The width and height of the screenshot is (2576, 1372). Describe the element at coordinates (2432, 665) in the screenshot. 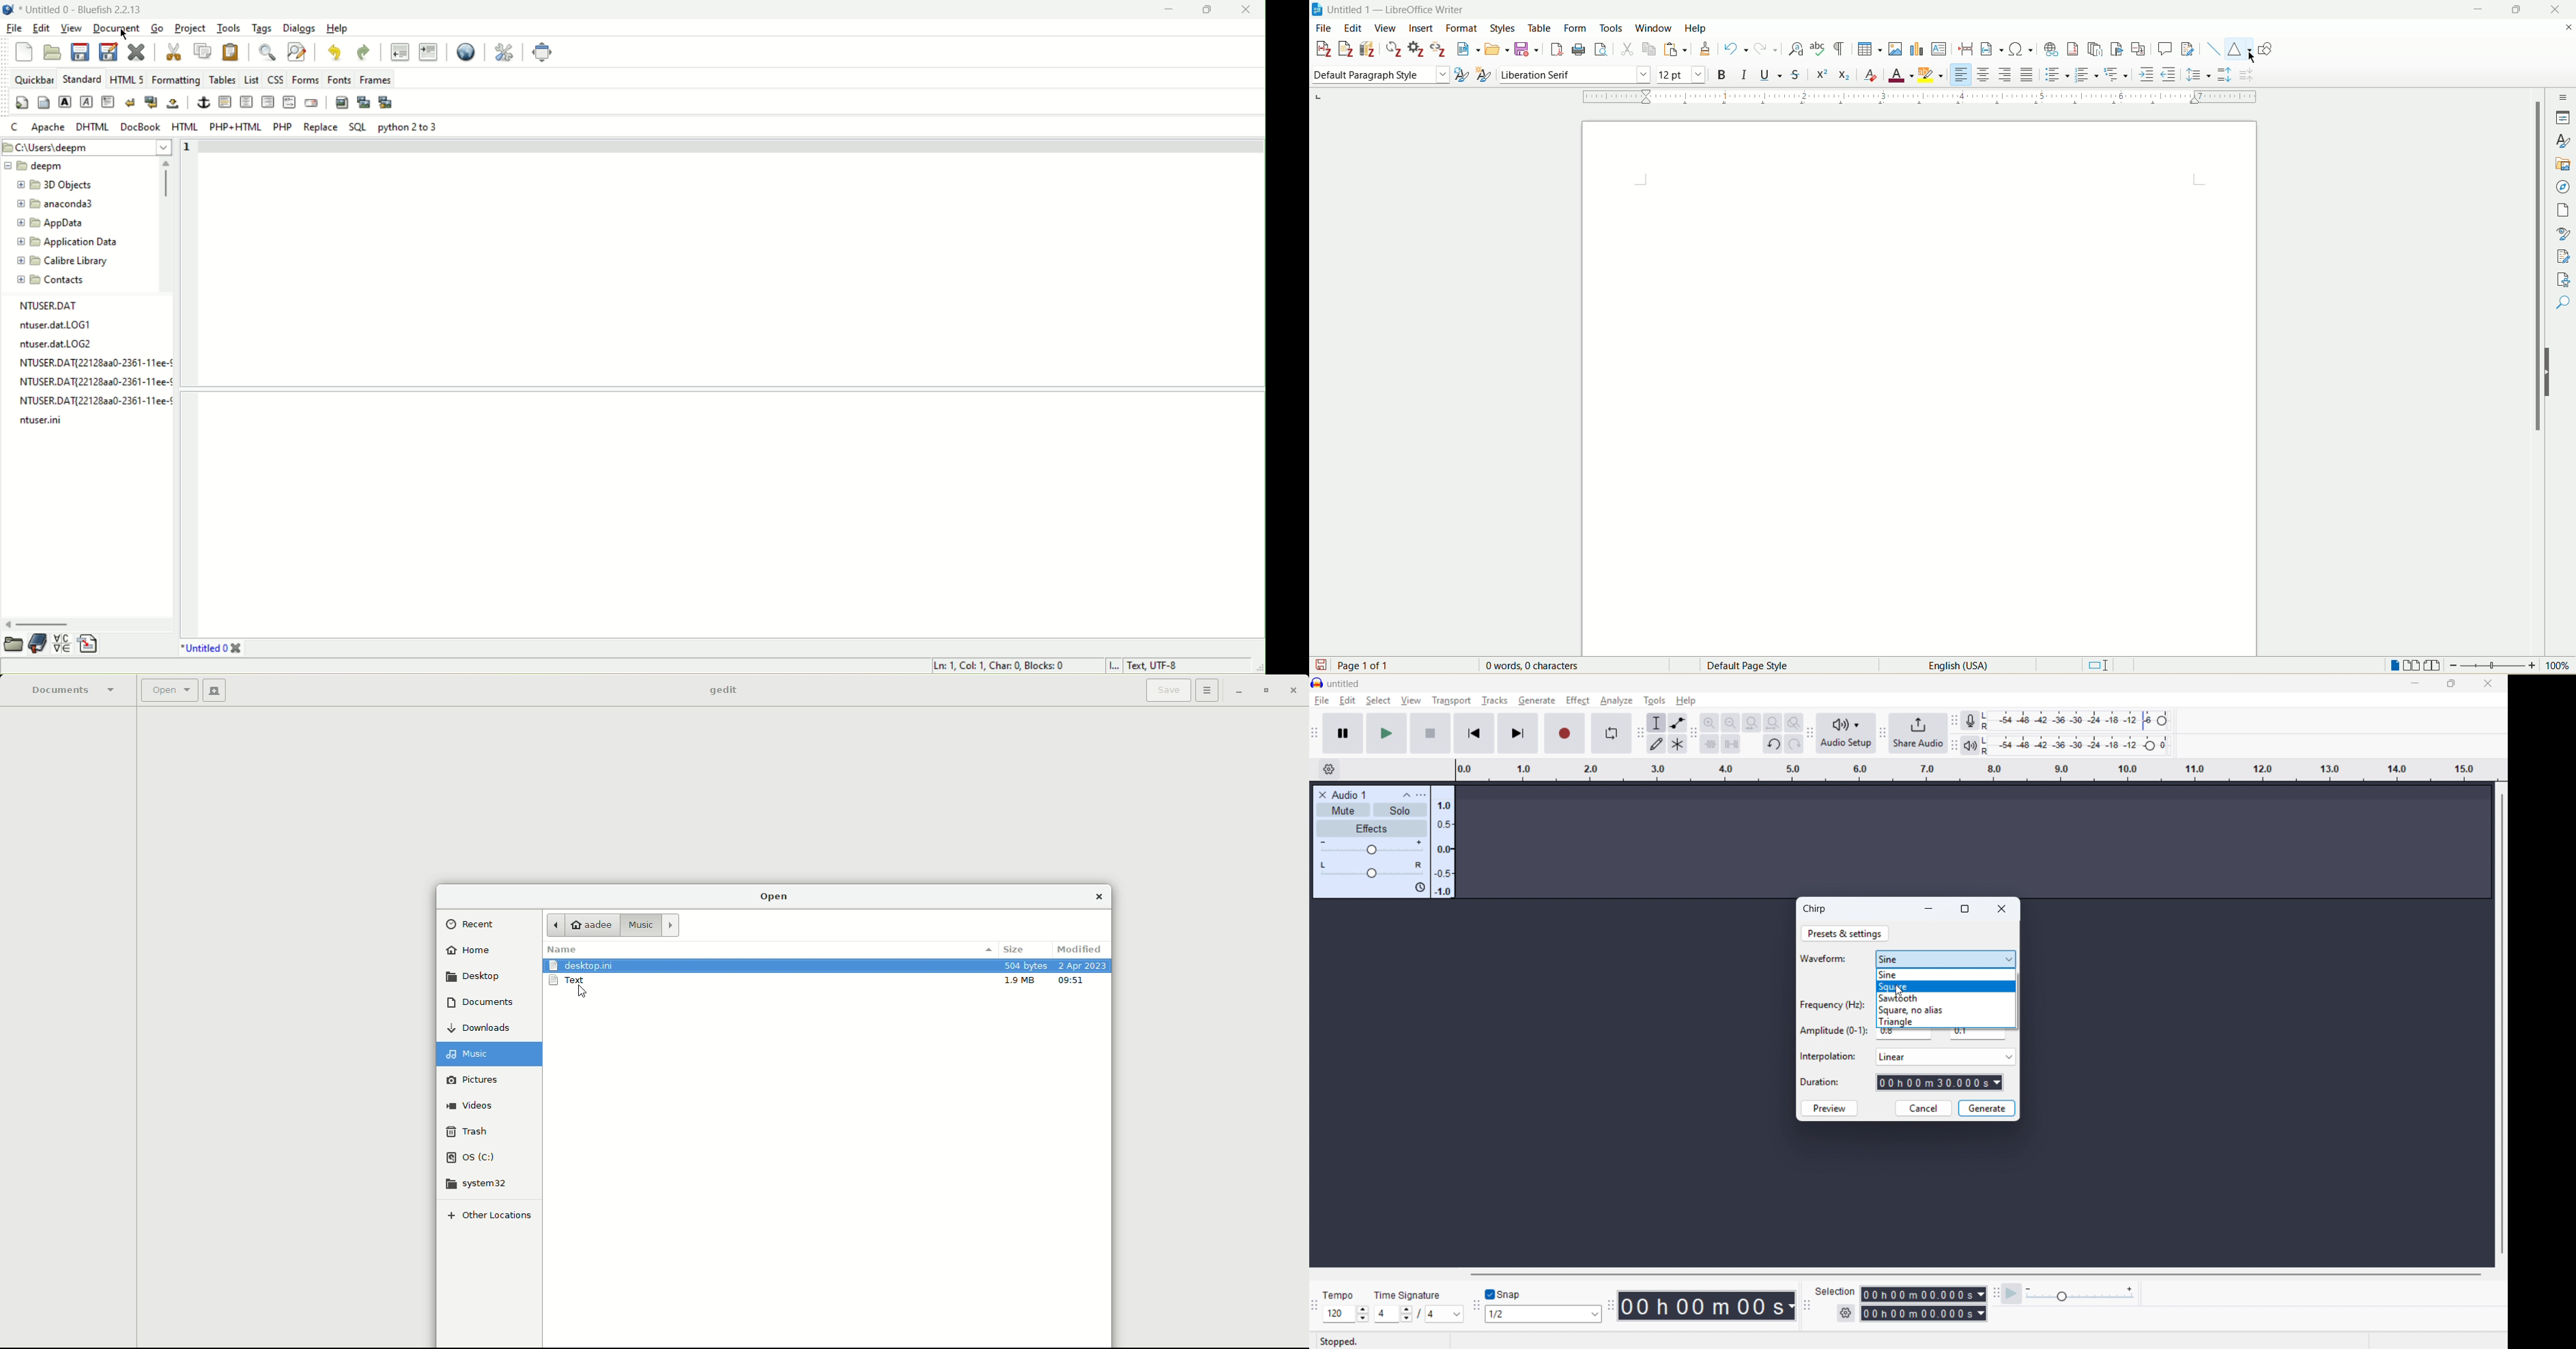

I see `book view` at that location.